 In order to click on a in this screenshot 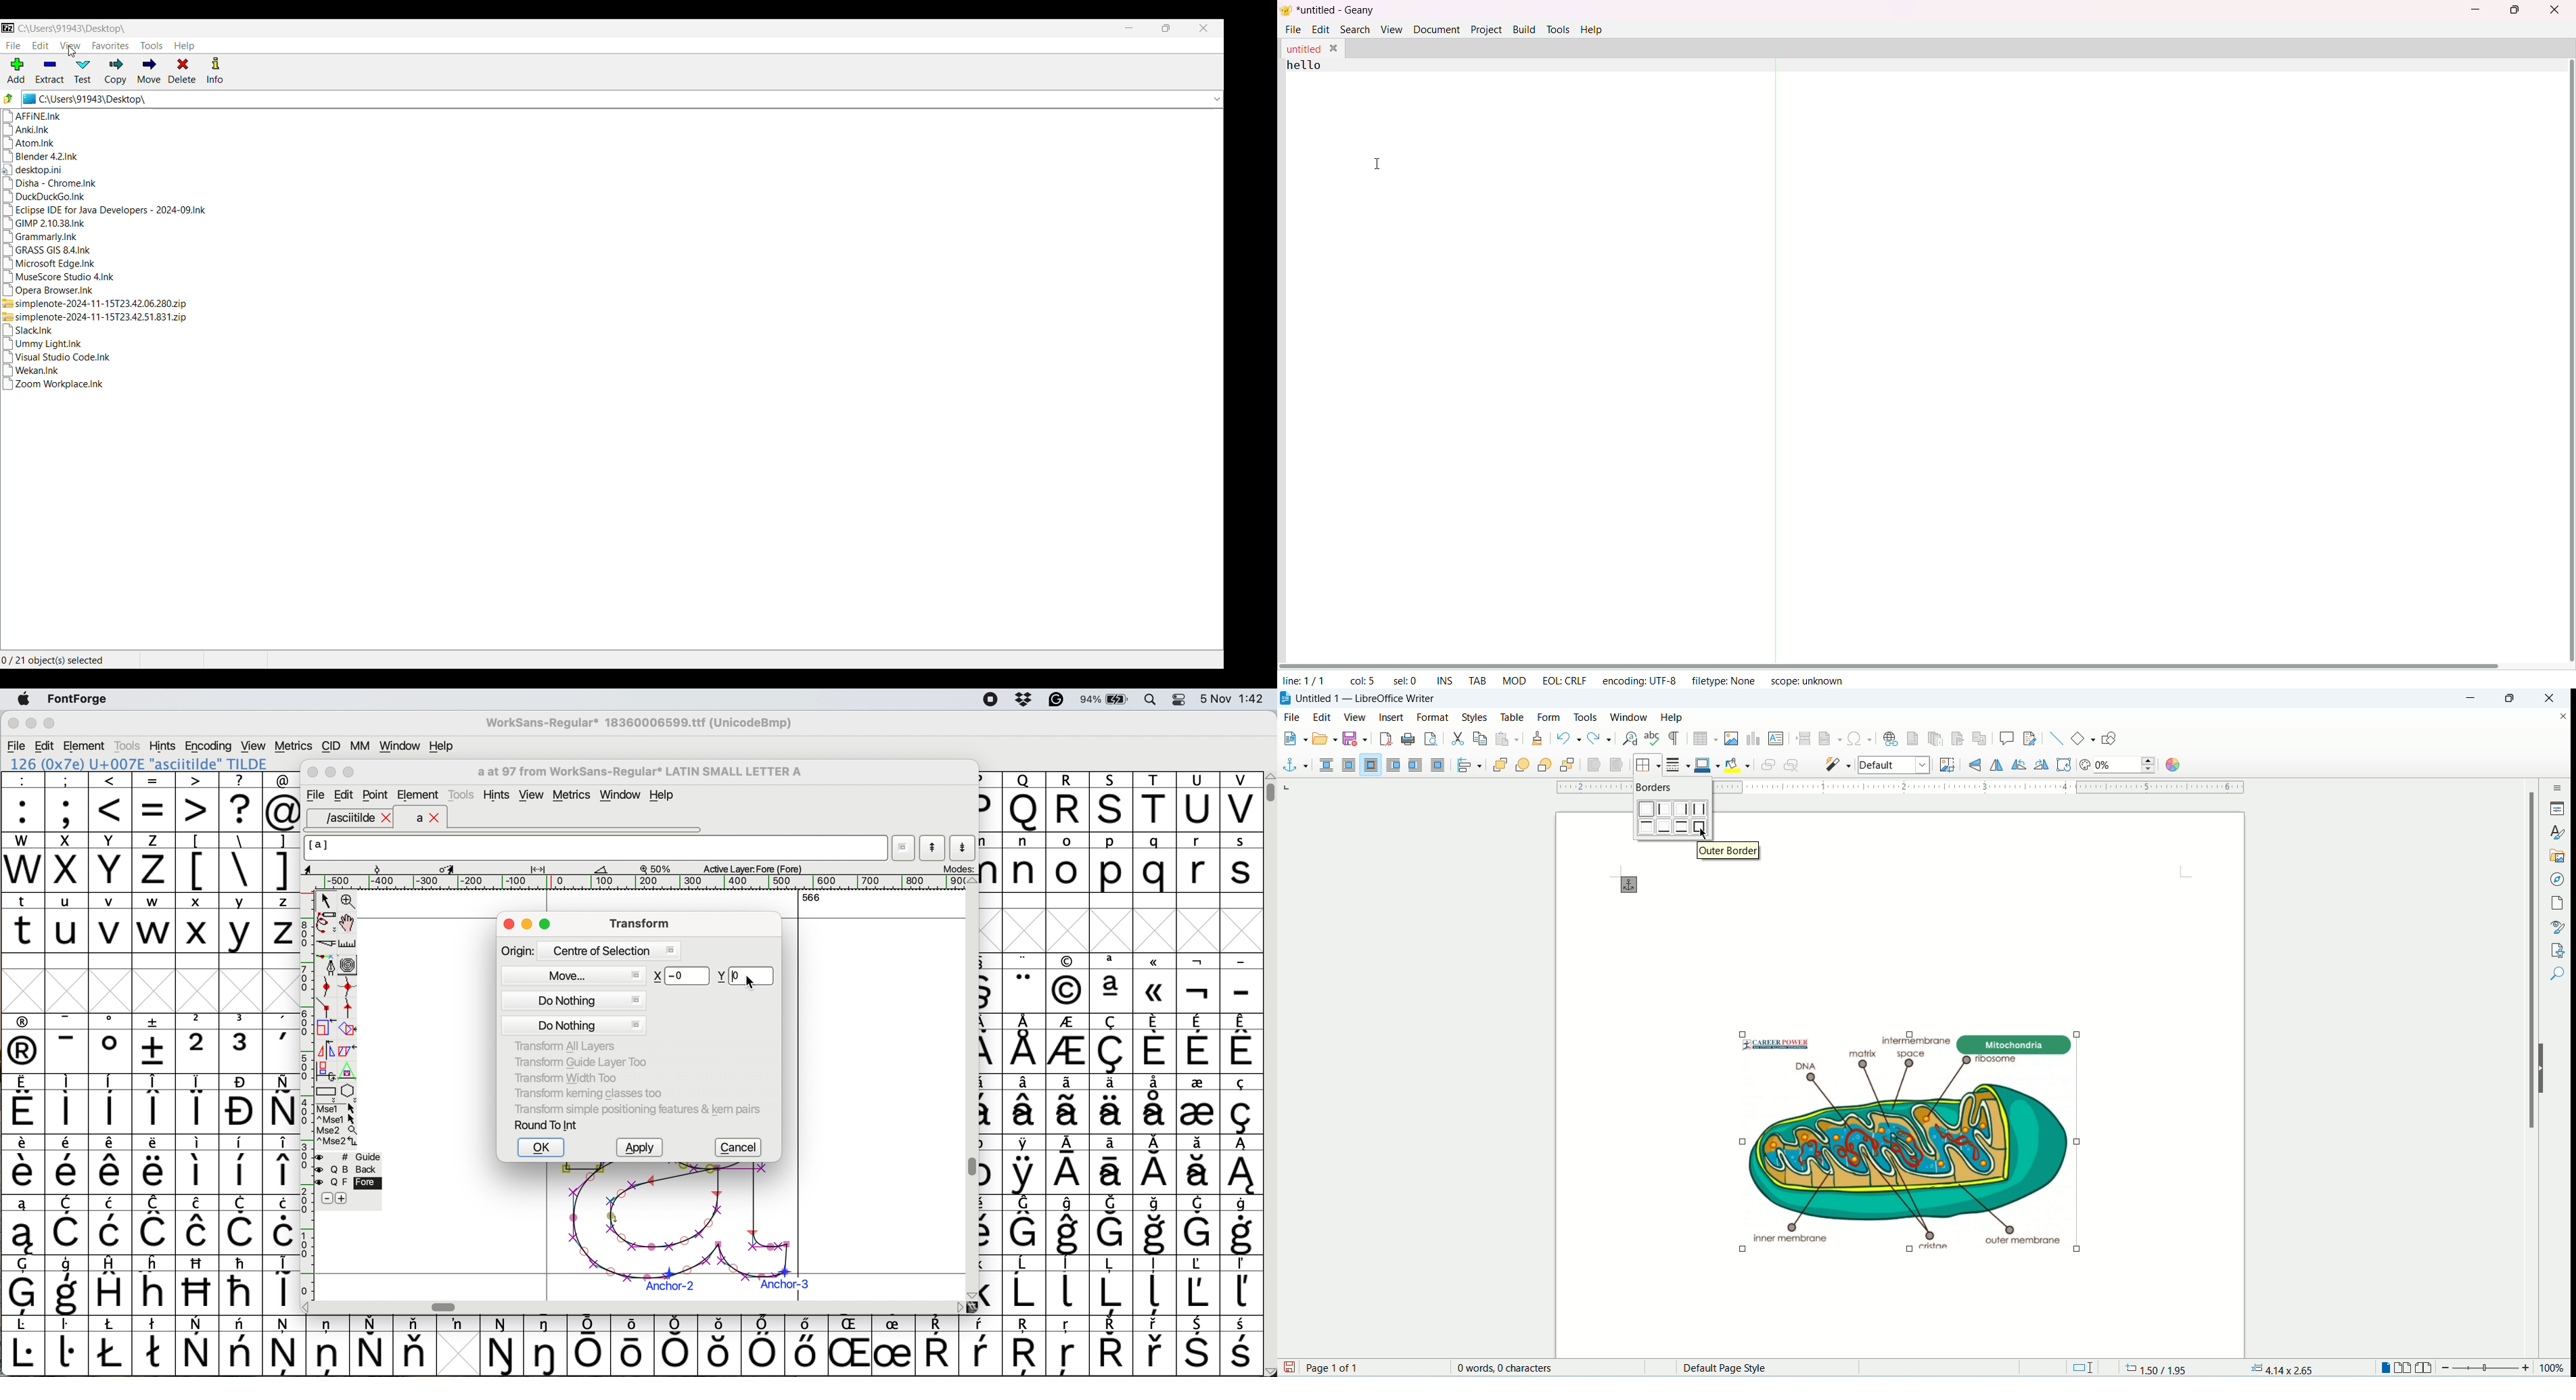, I will do `click(428, 818)`.